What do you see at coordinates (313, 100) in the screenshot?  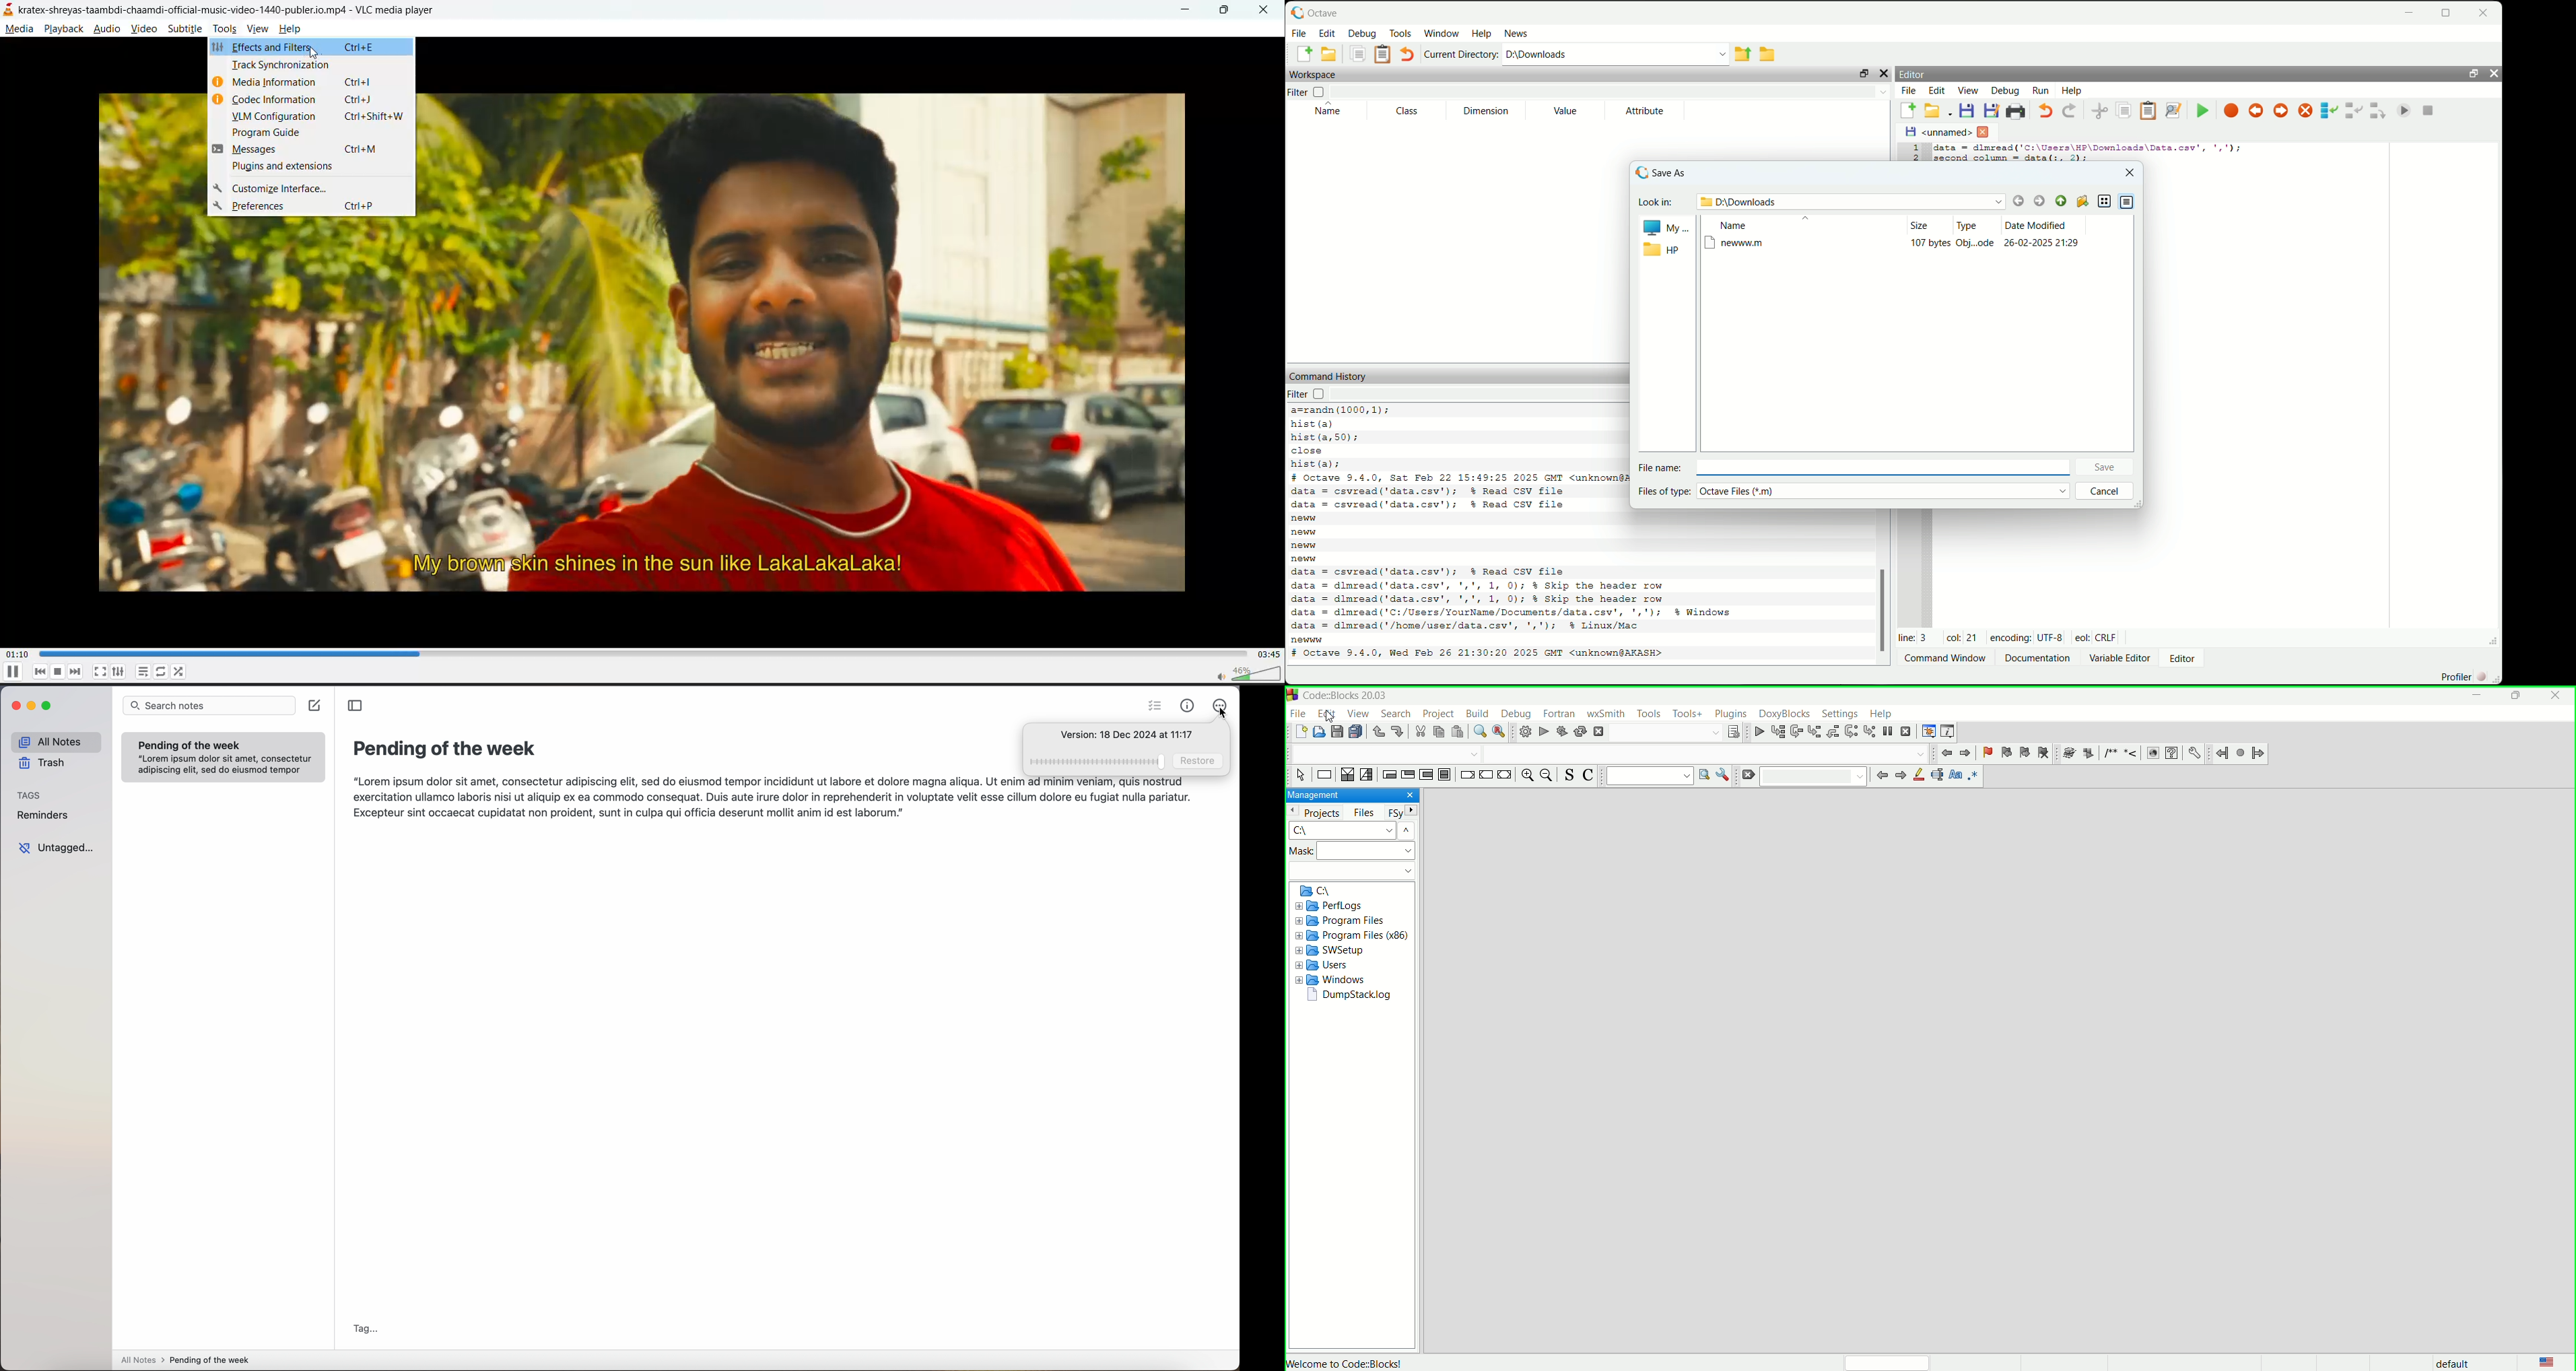 I see `codec information` at bounding box center [313, 100].